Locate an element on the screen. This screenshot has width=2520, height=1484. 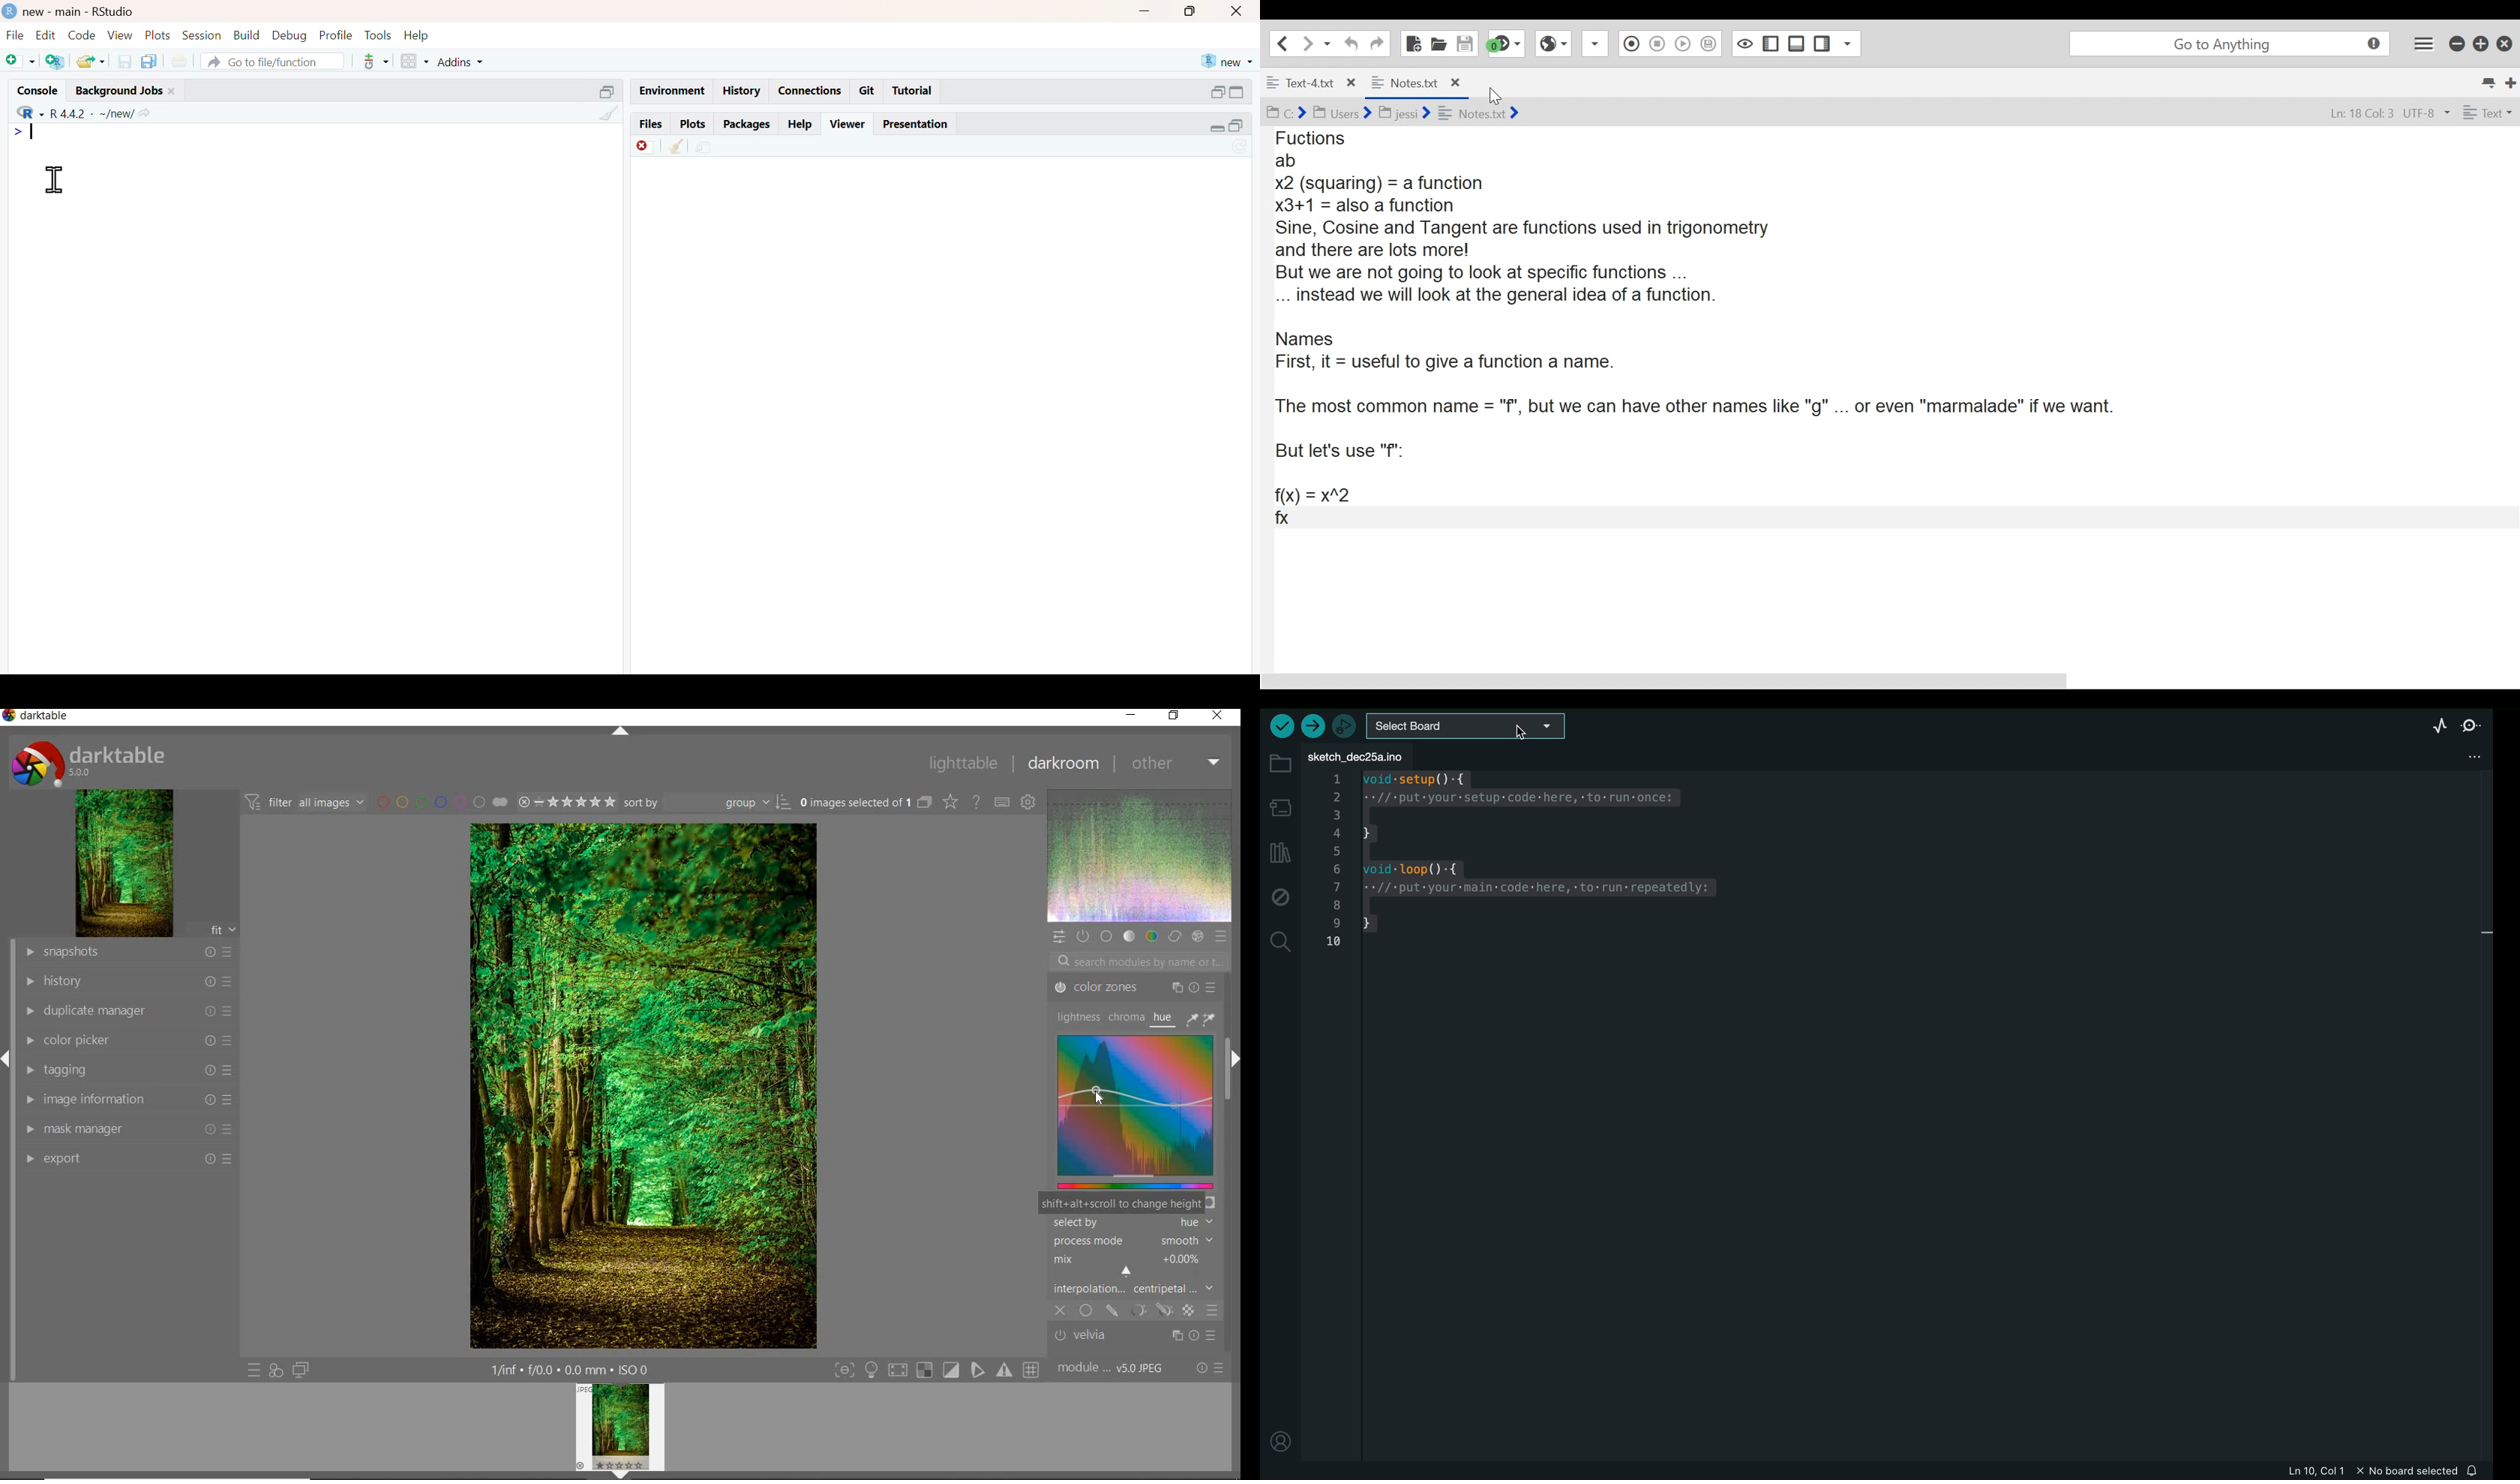
FILTER IMAGES is located at coordinates (304, 802).